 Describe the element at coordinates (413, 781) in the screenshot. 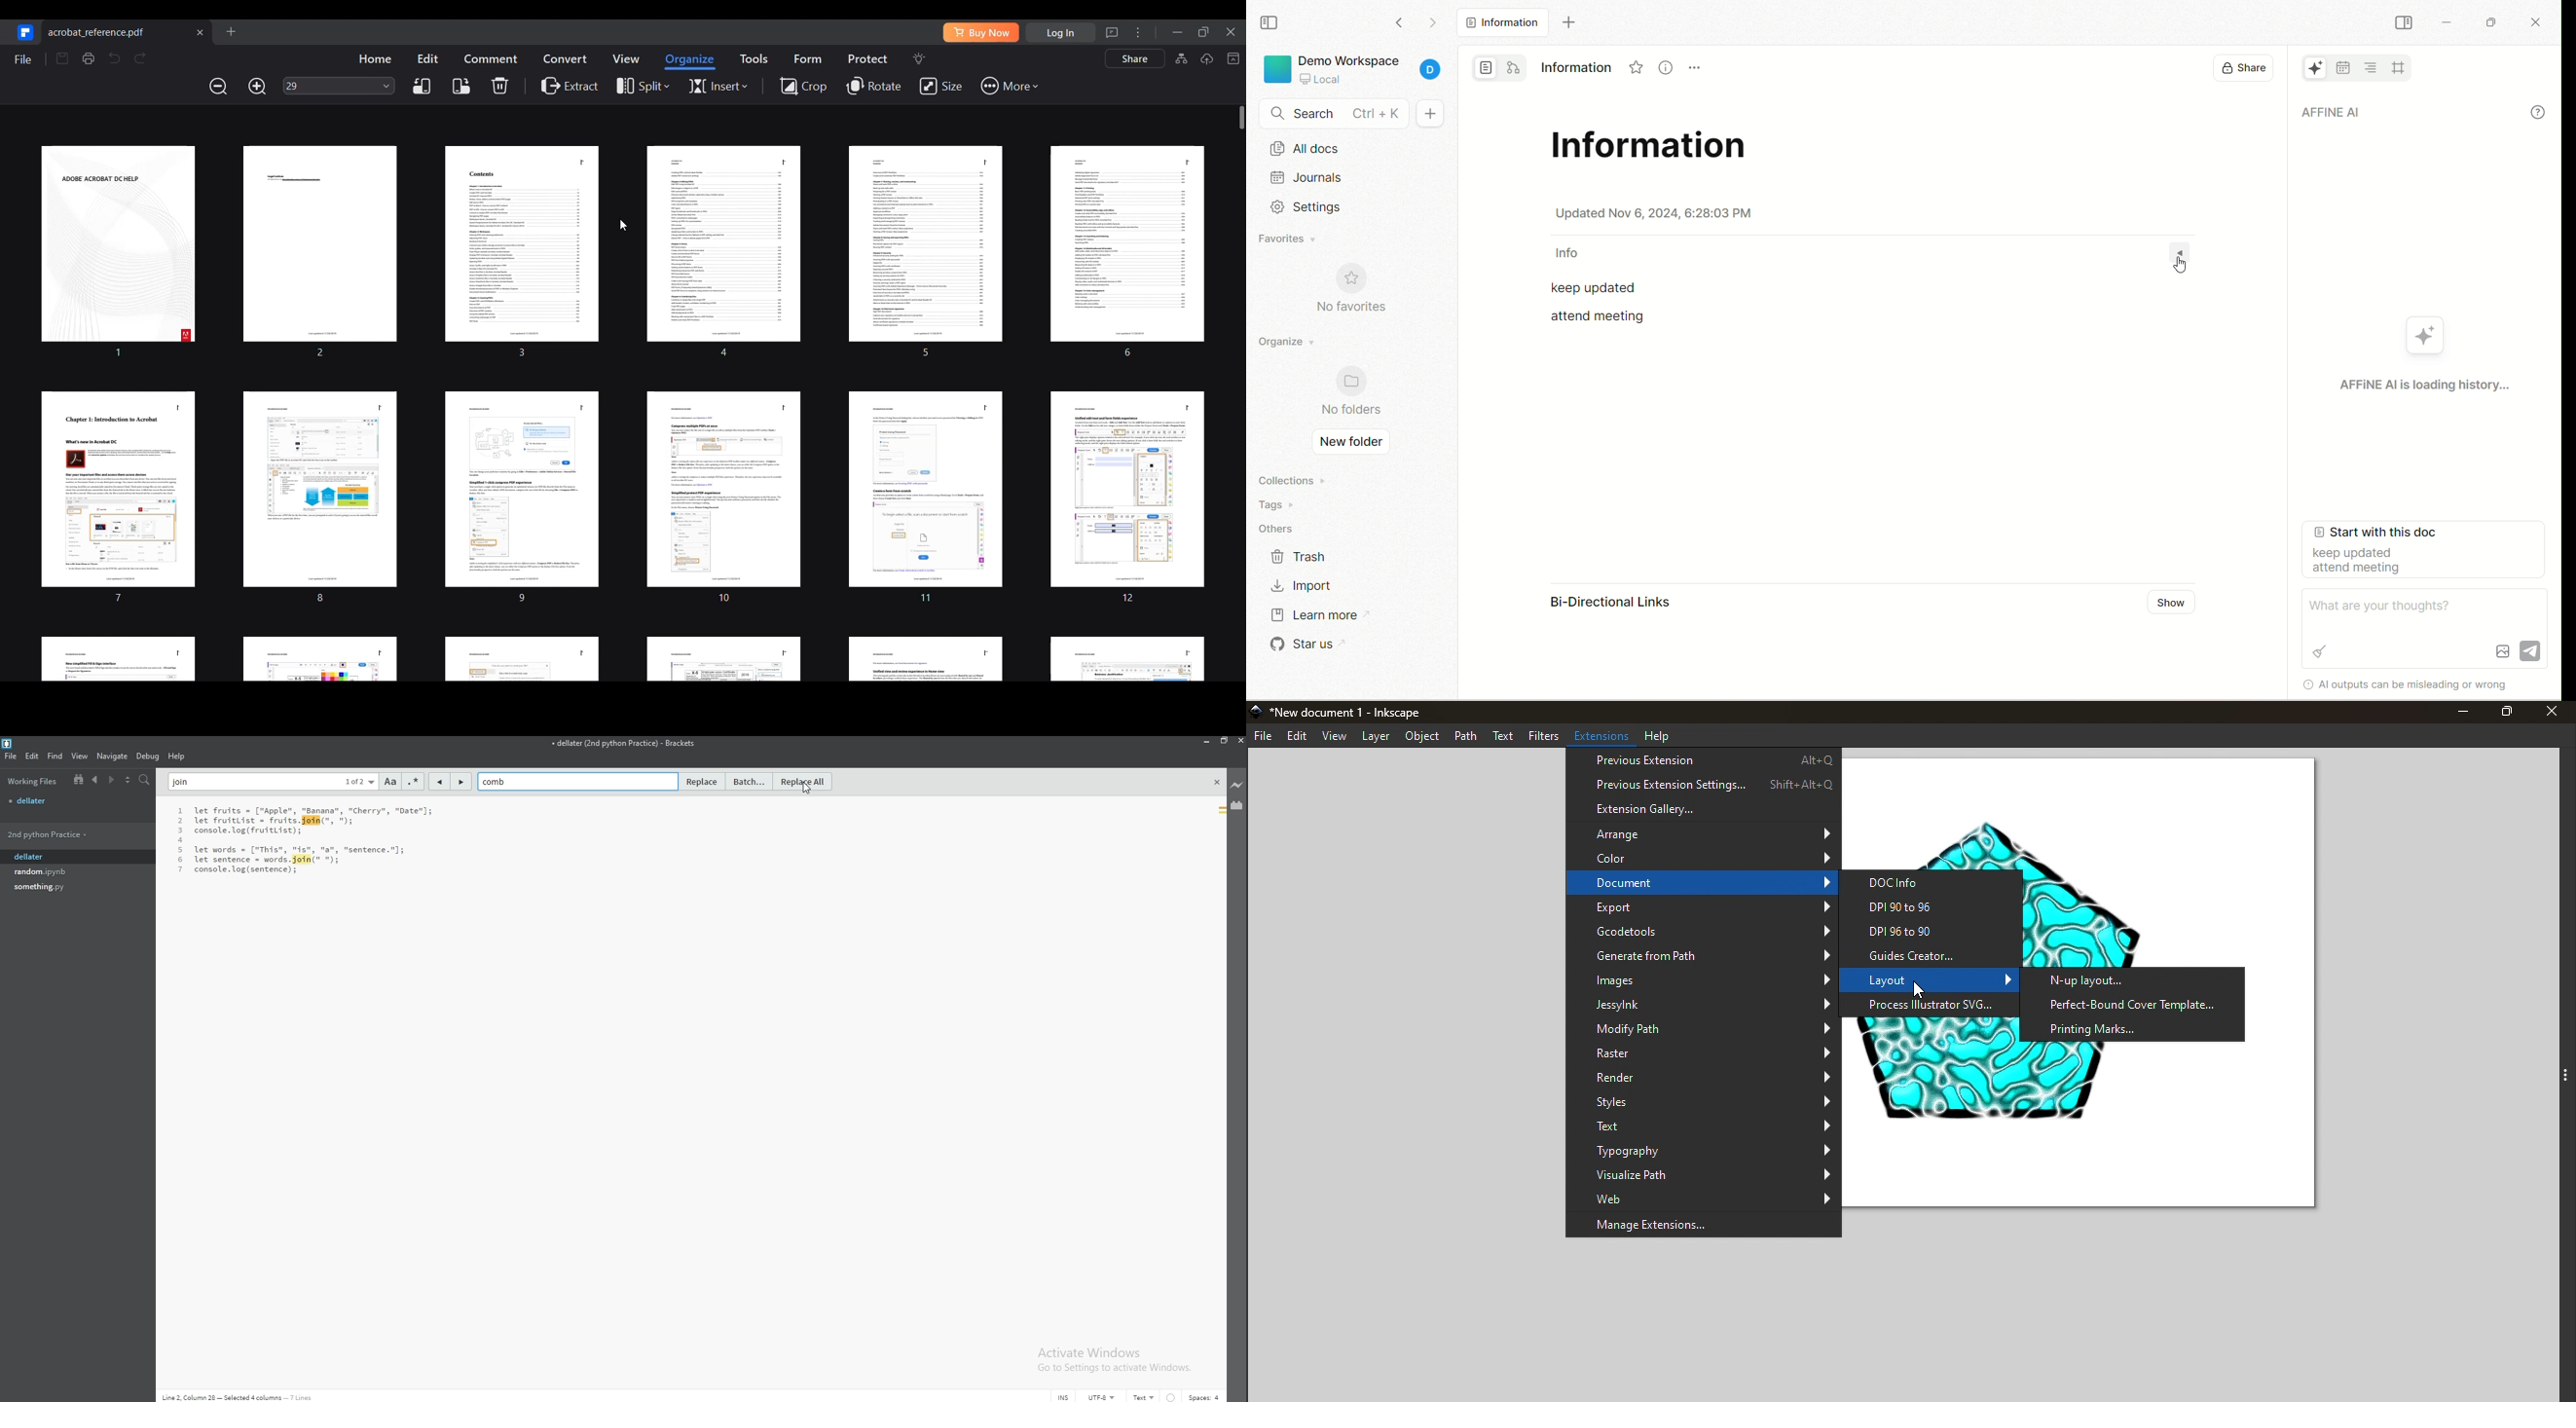

I see `regex` at that location.